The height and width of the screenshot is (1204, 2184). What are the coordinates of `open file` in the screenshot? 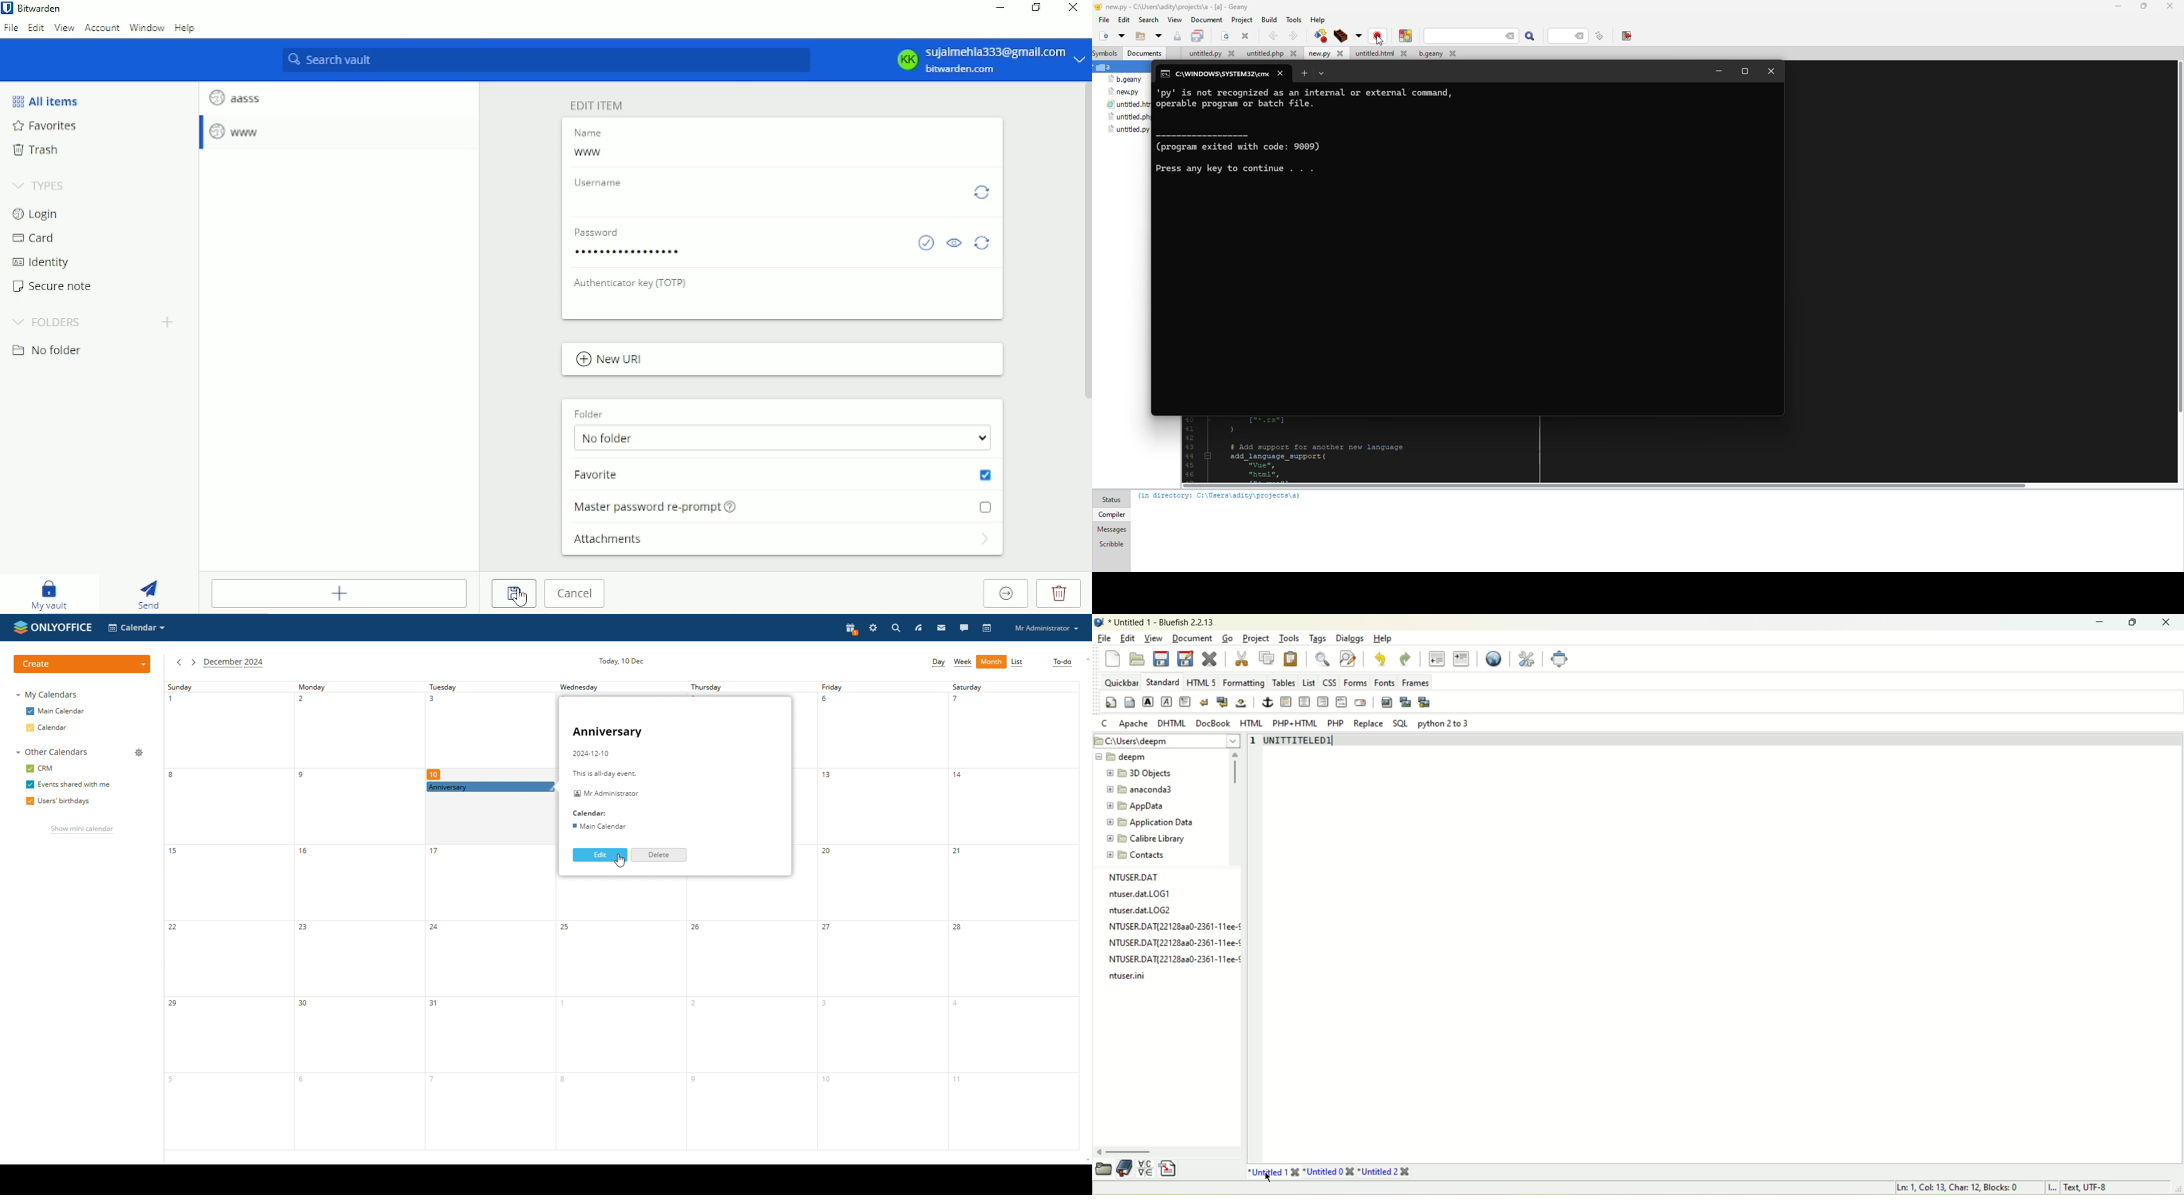 It's located at (1136, 658).